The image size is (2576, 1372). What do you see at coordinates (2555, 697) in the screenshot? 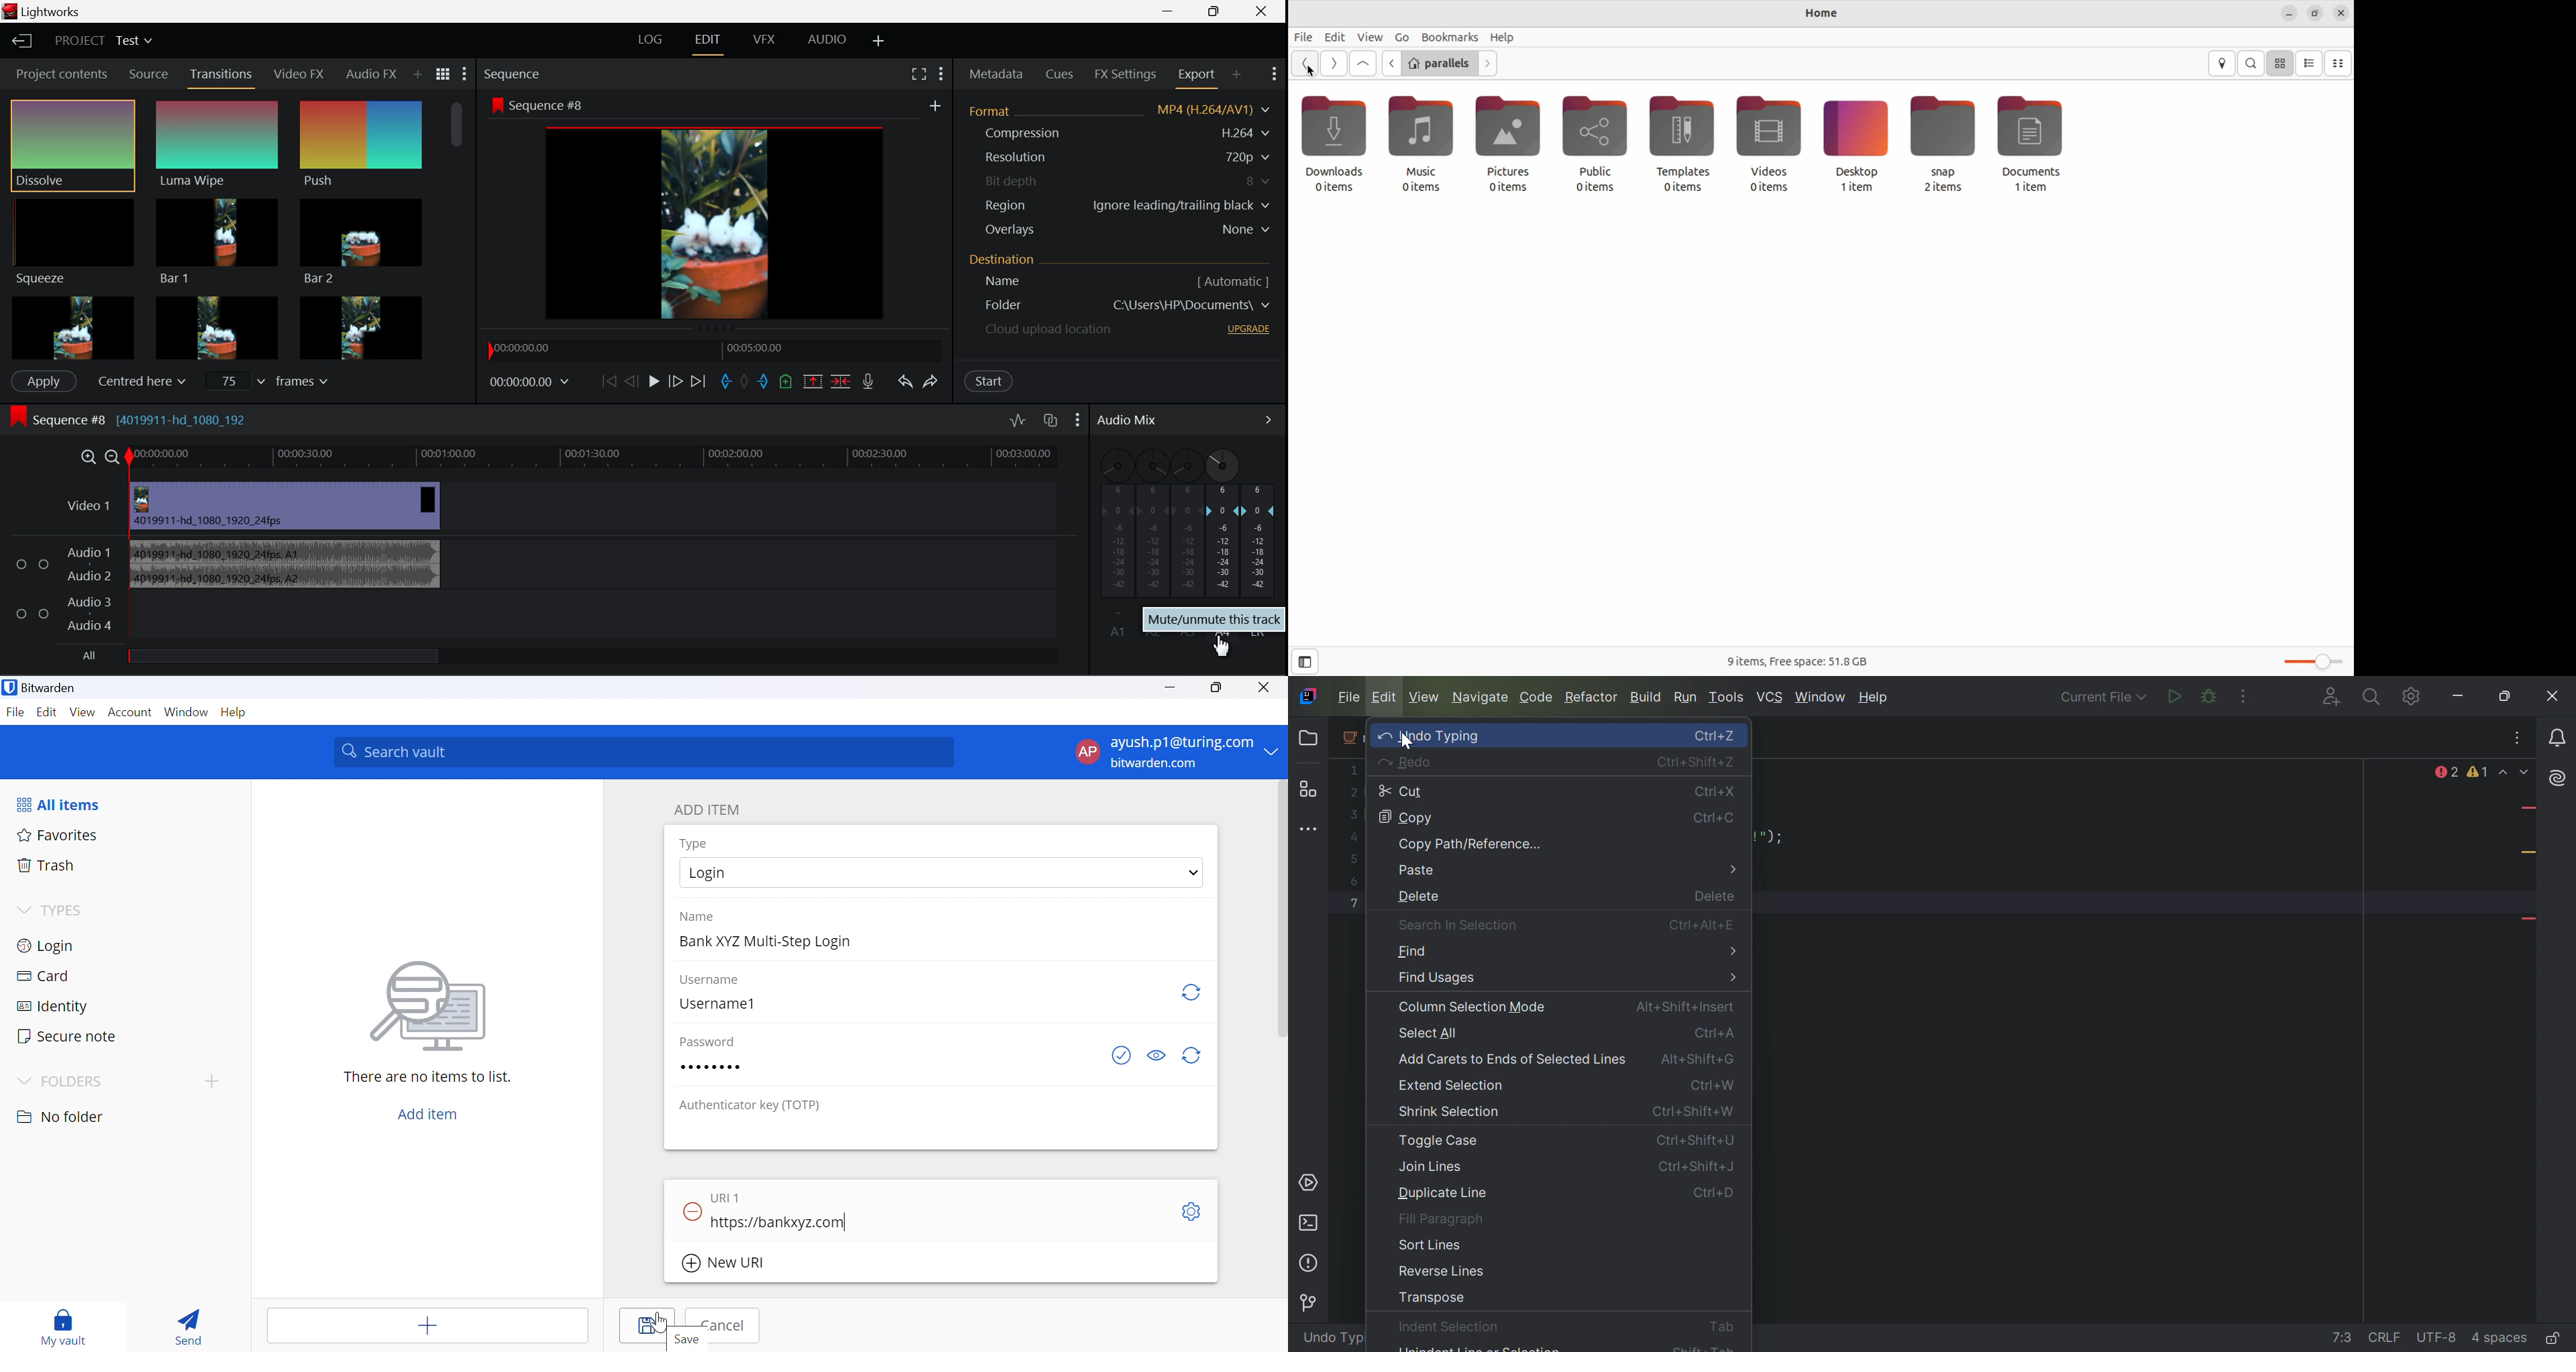
I see `Close` at bounding box center [2555, 697].